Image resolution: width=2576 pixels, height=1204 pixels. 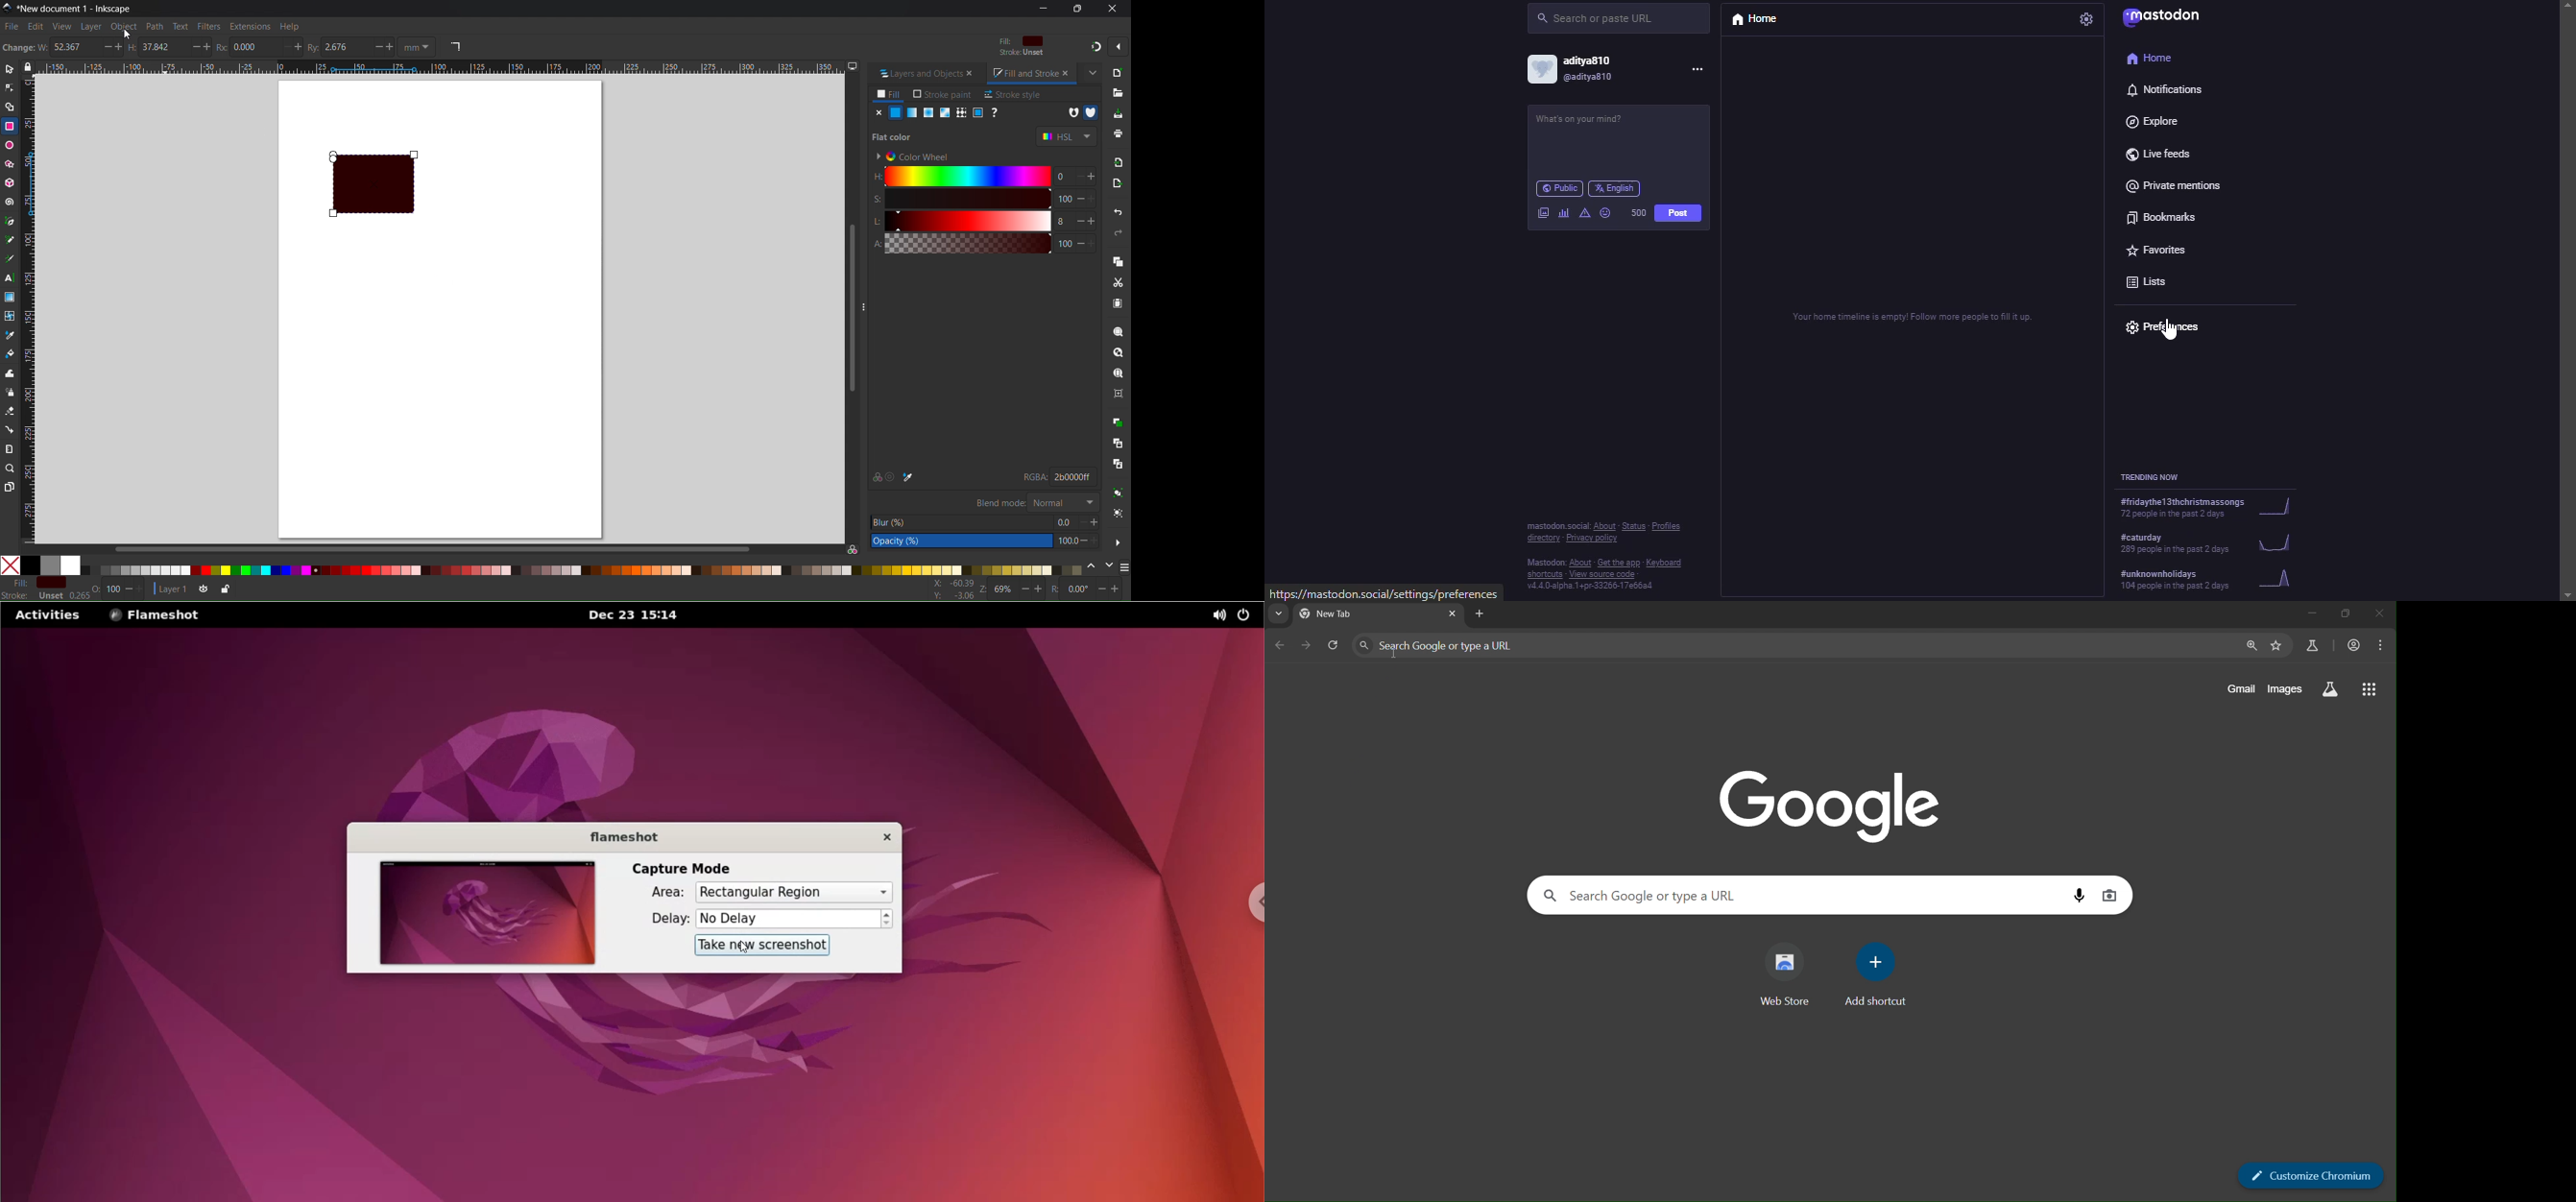 I want to click on Redo, so click(x=1120, y=233).